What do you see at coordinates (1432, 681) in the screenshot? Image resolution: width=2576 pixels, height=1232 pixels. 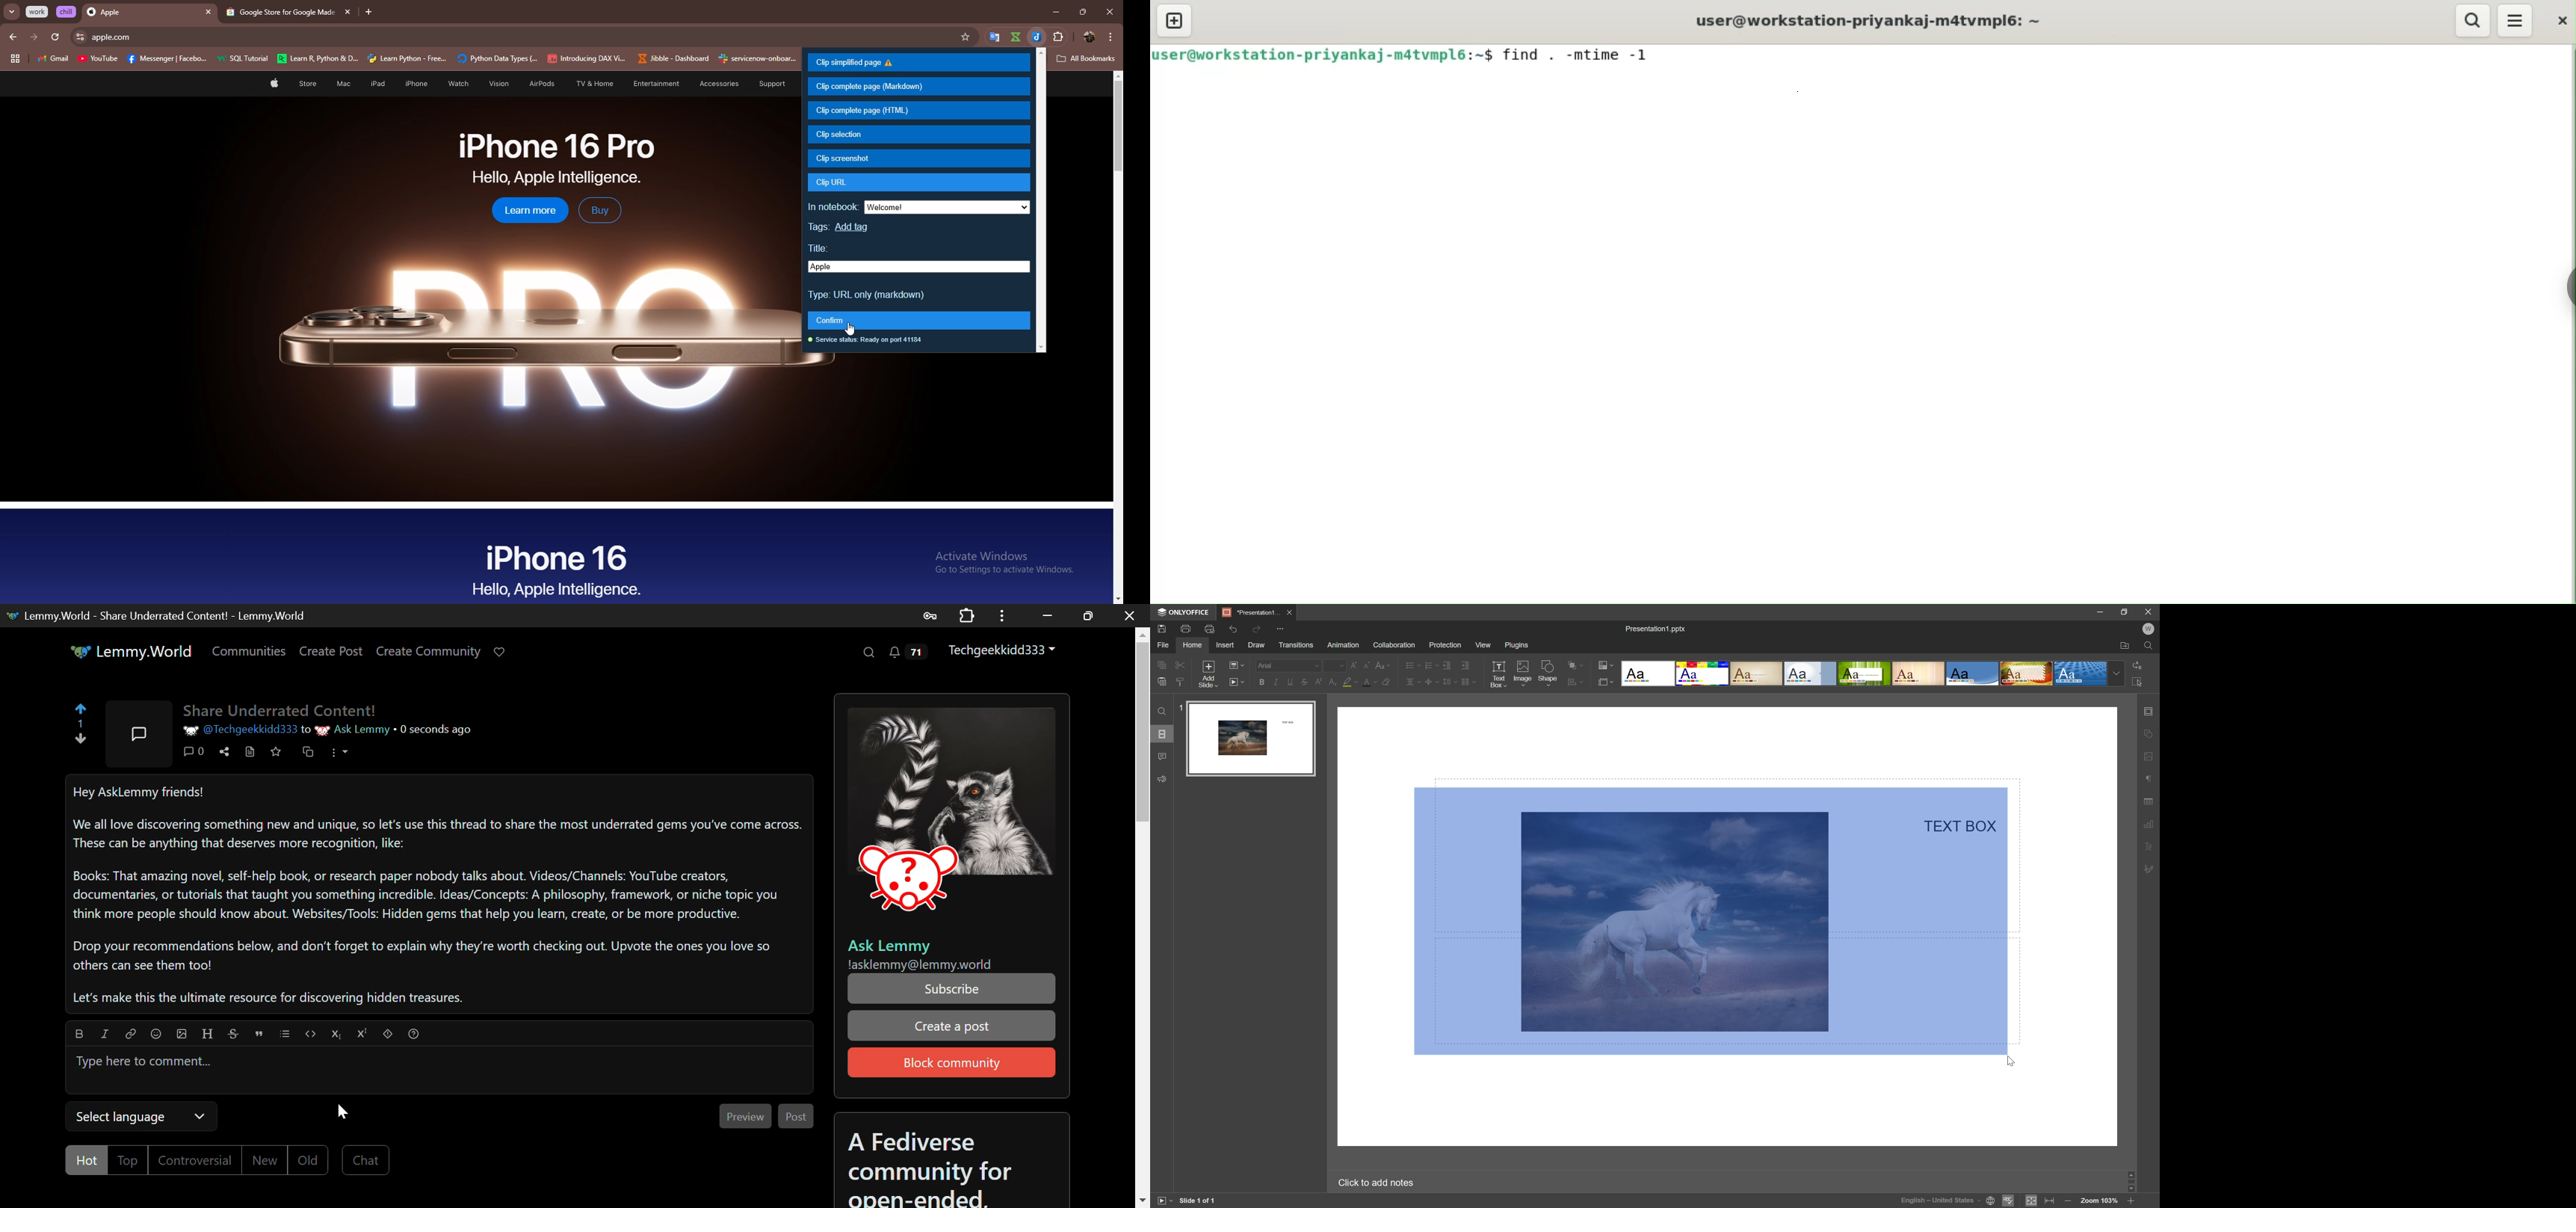 I see `vertical align` at bounding box center [1432, 681].